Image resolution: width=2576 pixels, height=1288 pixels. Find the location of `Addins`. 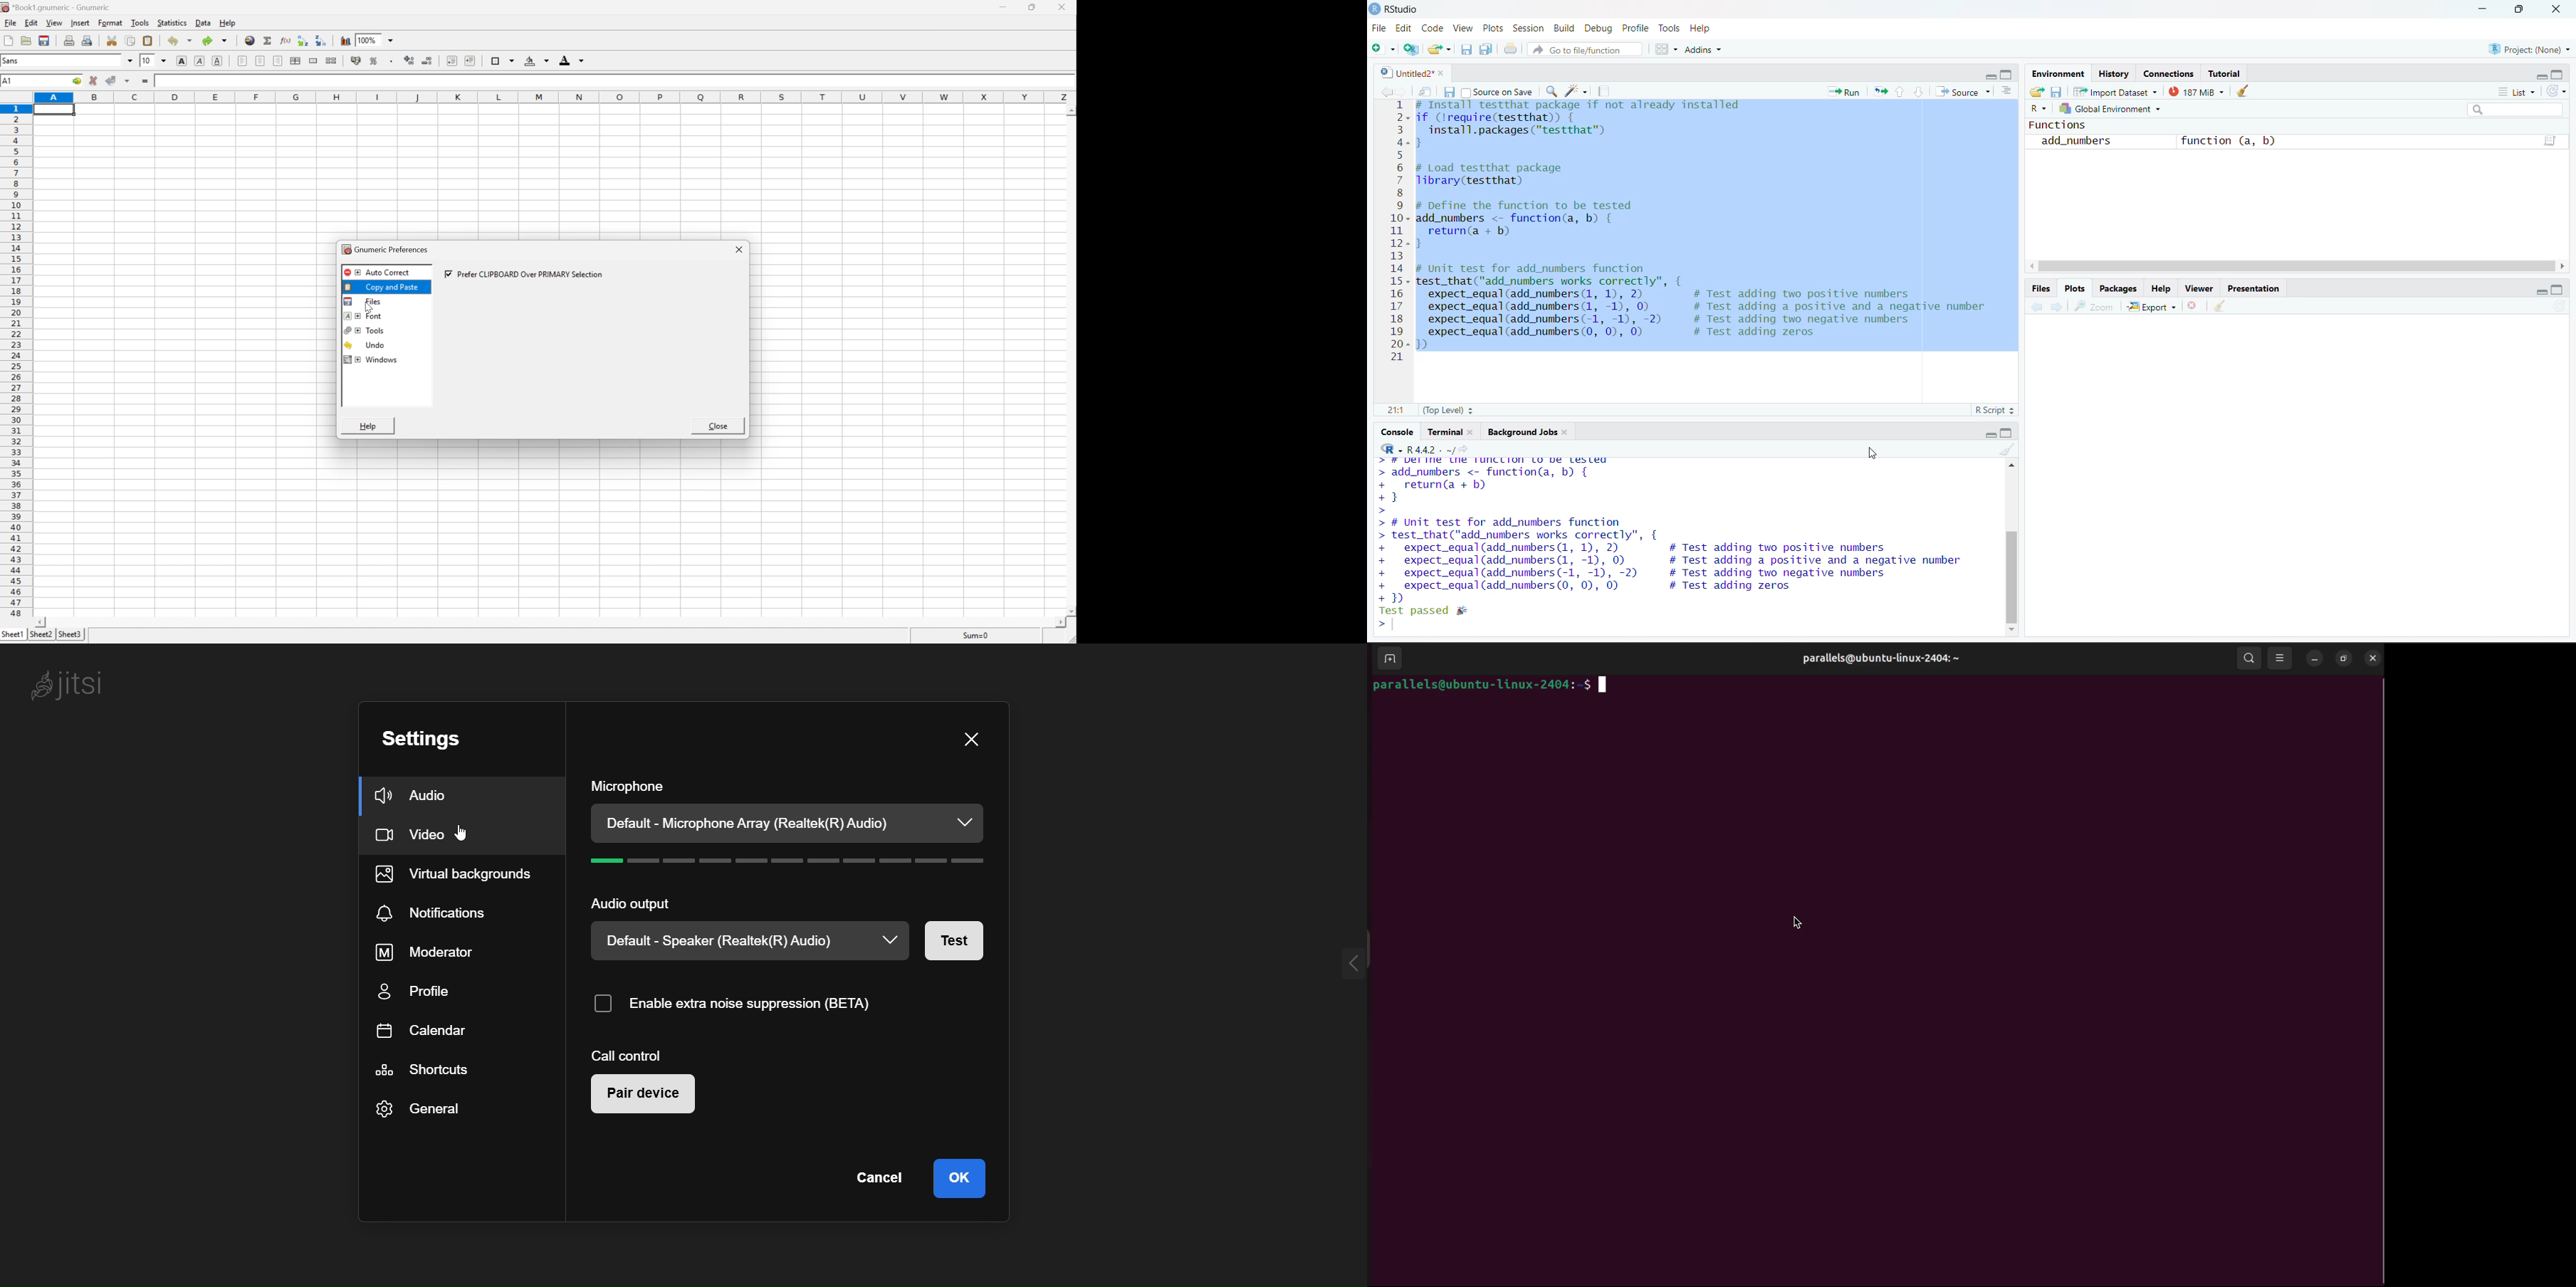

Addins is located at coordinates (1705, 50).